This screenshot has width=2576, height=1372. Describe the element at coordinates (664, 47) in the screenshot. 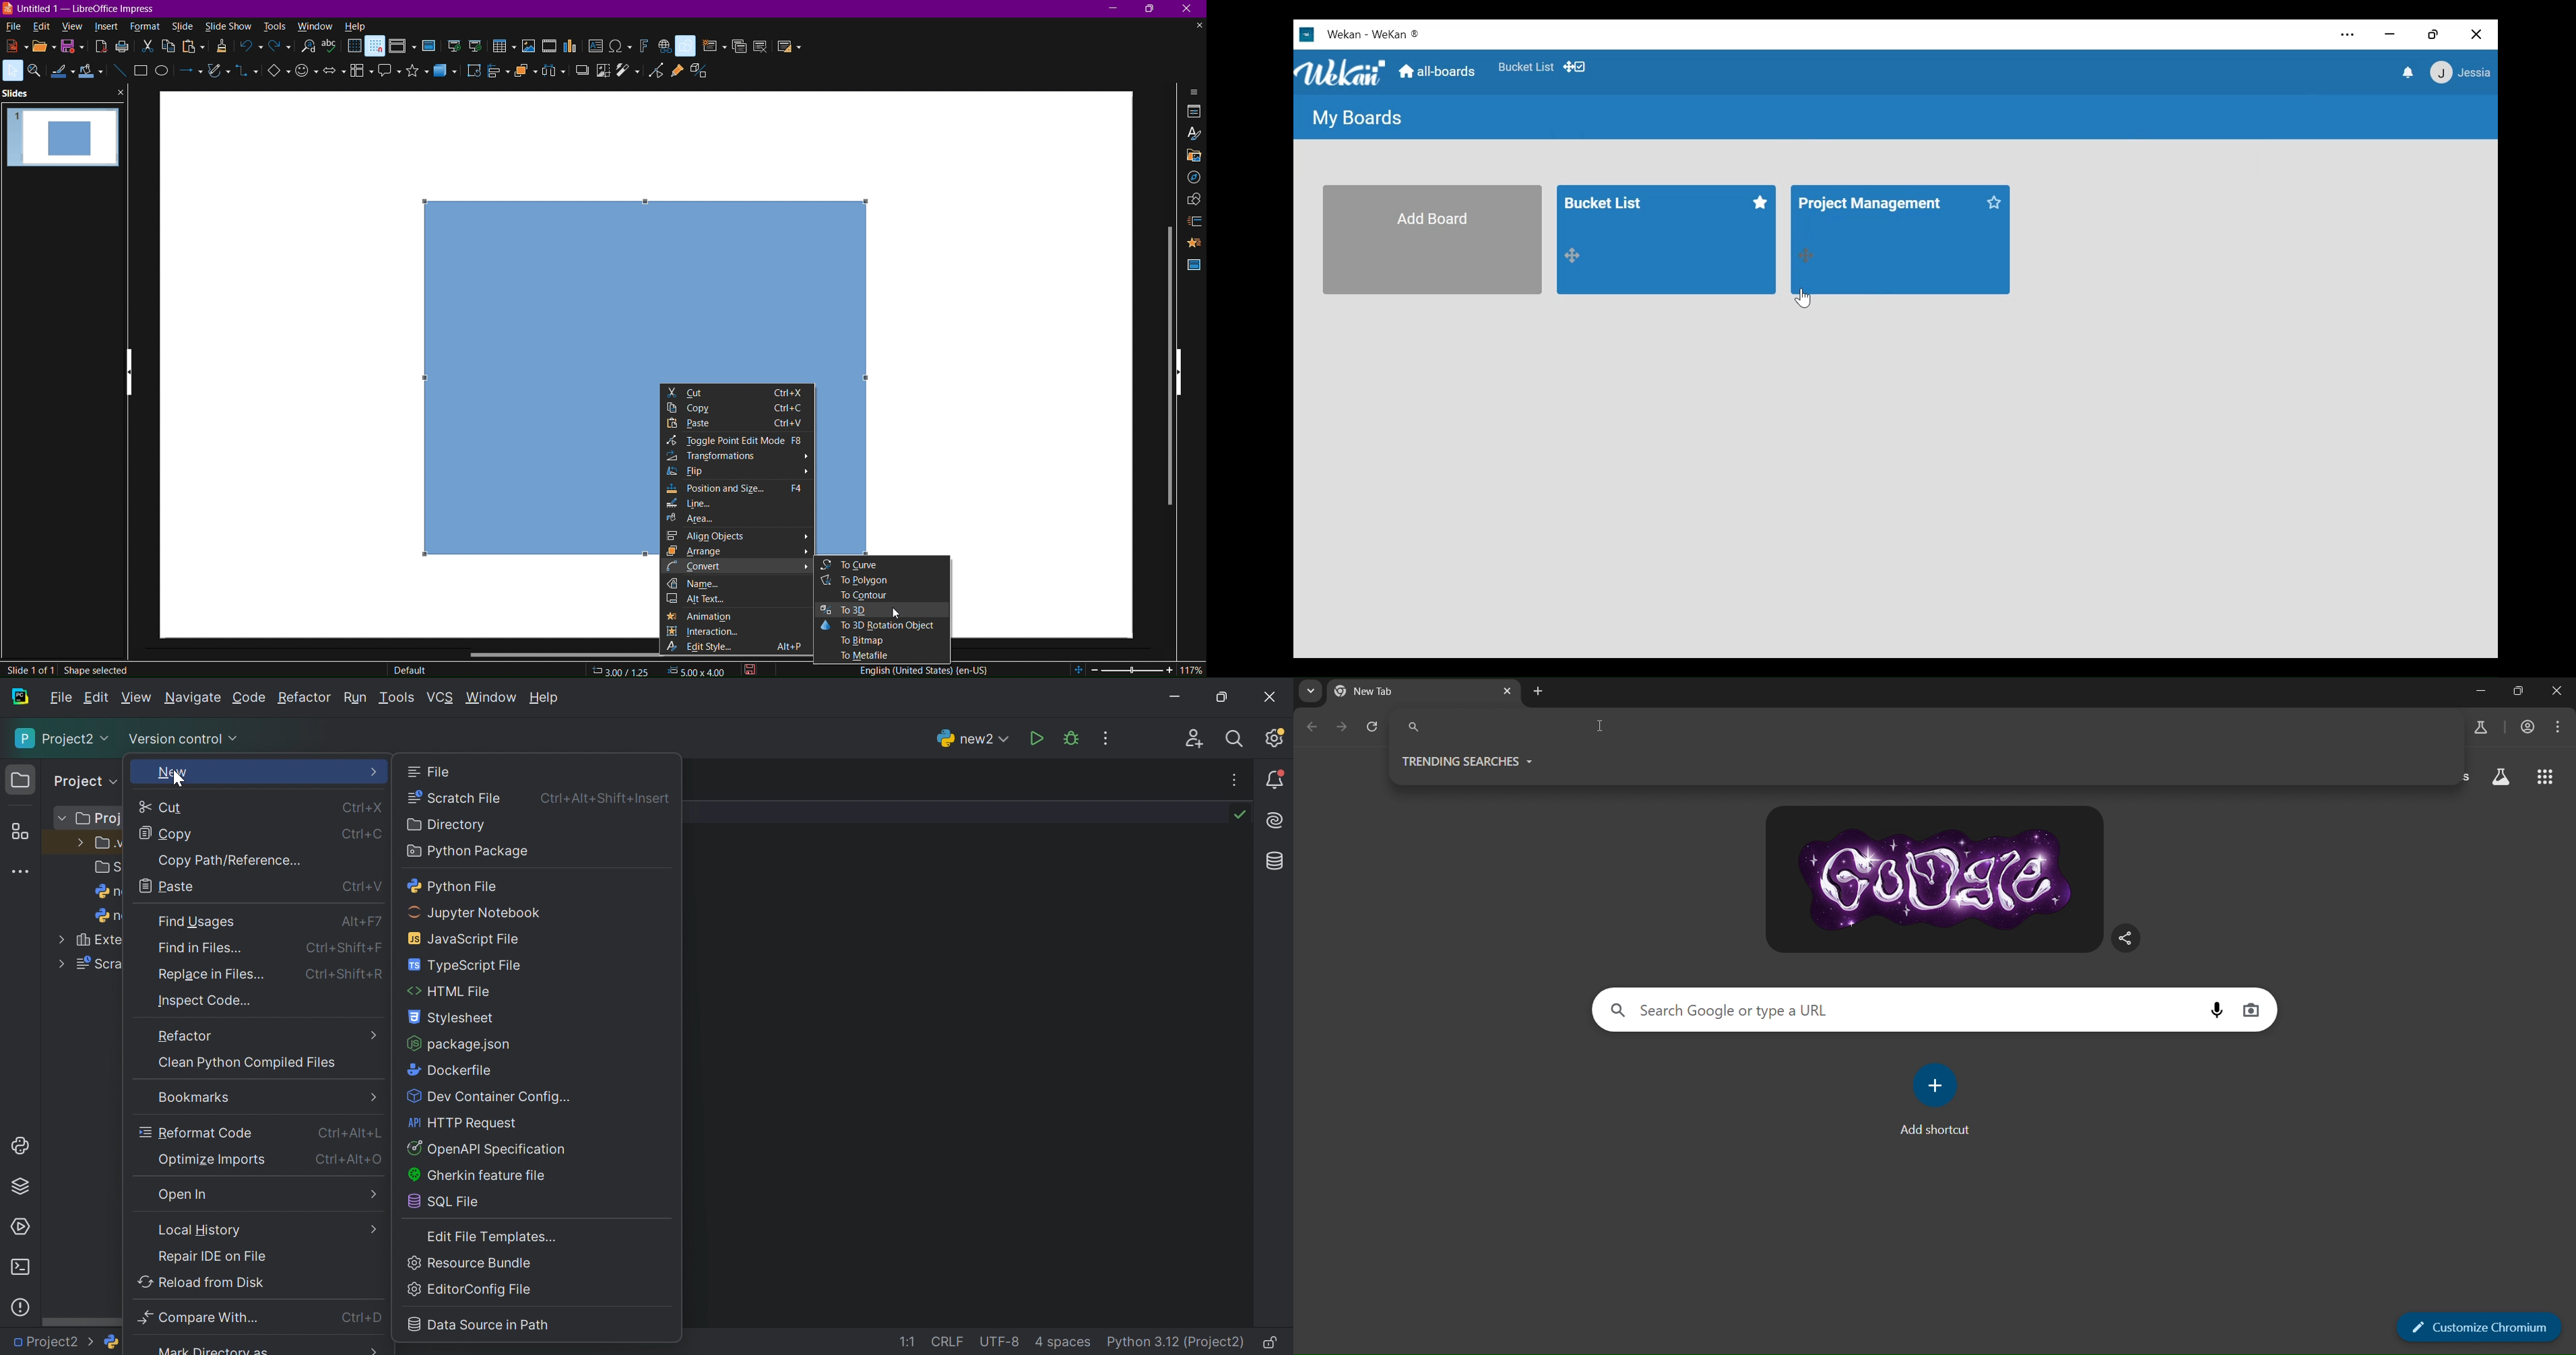

I see `Insert link` at that location.